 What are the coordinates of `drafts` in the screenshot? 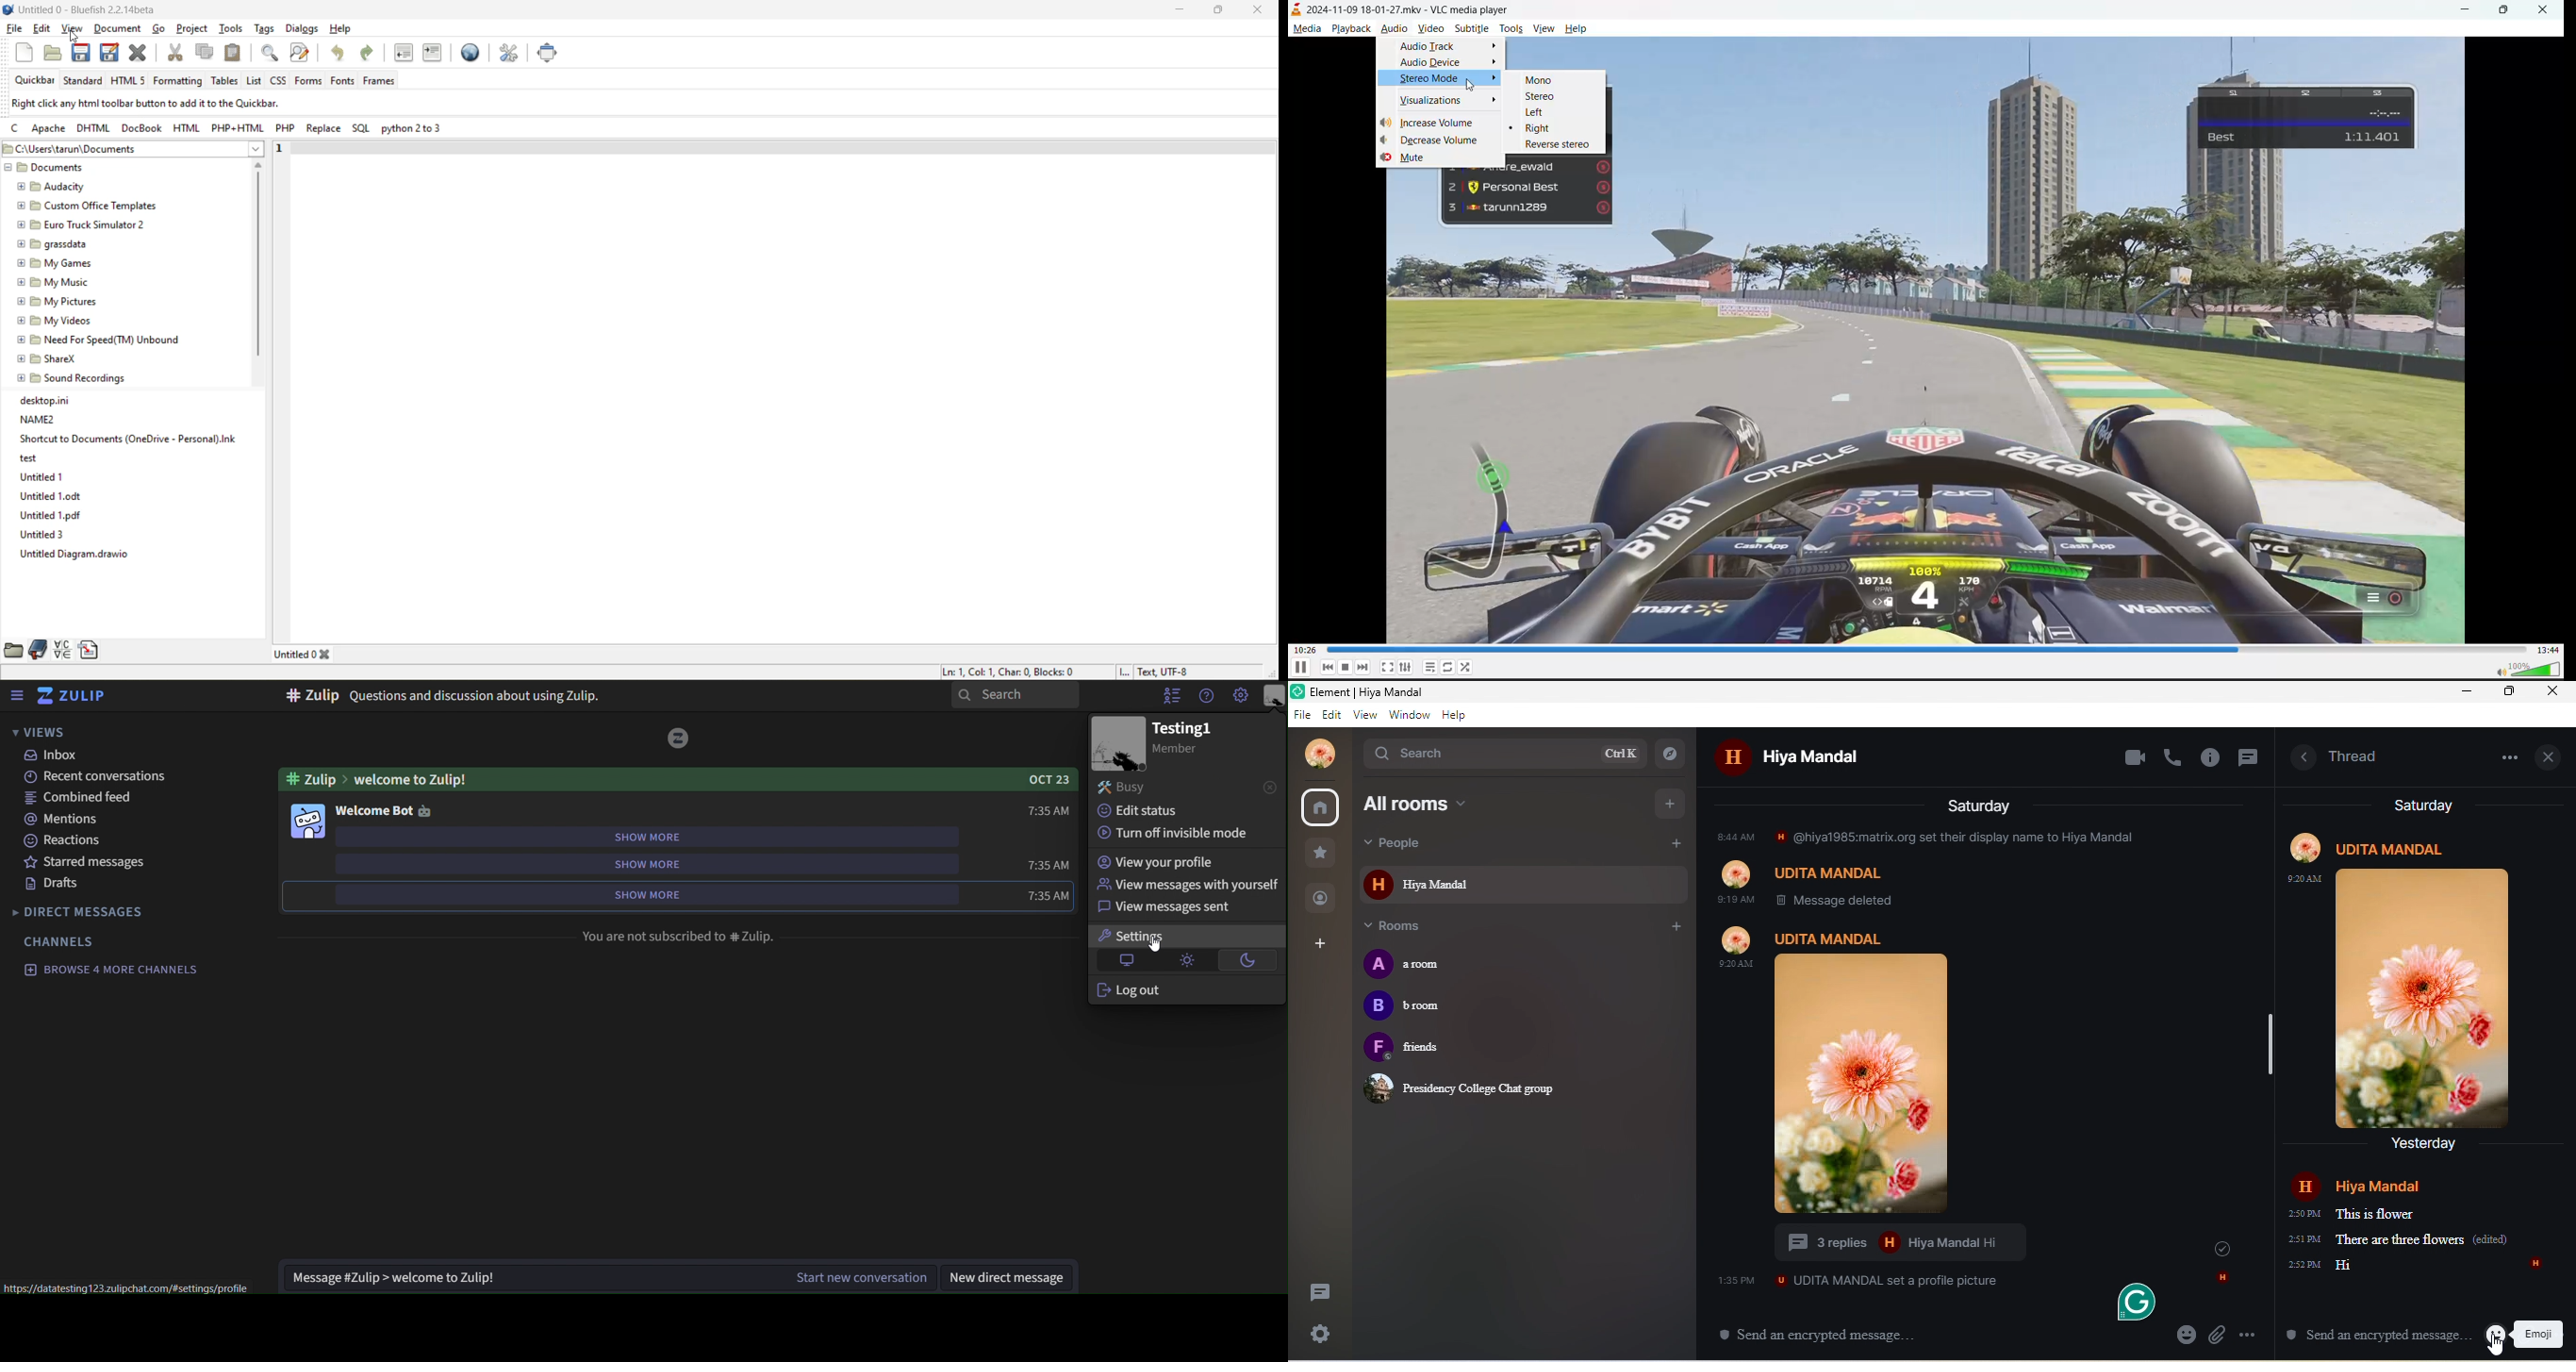 It's located at (52, 884).